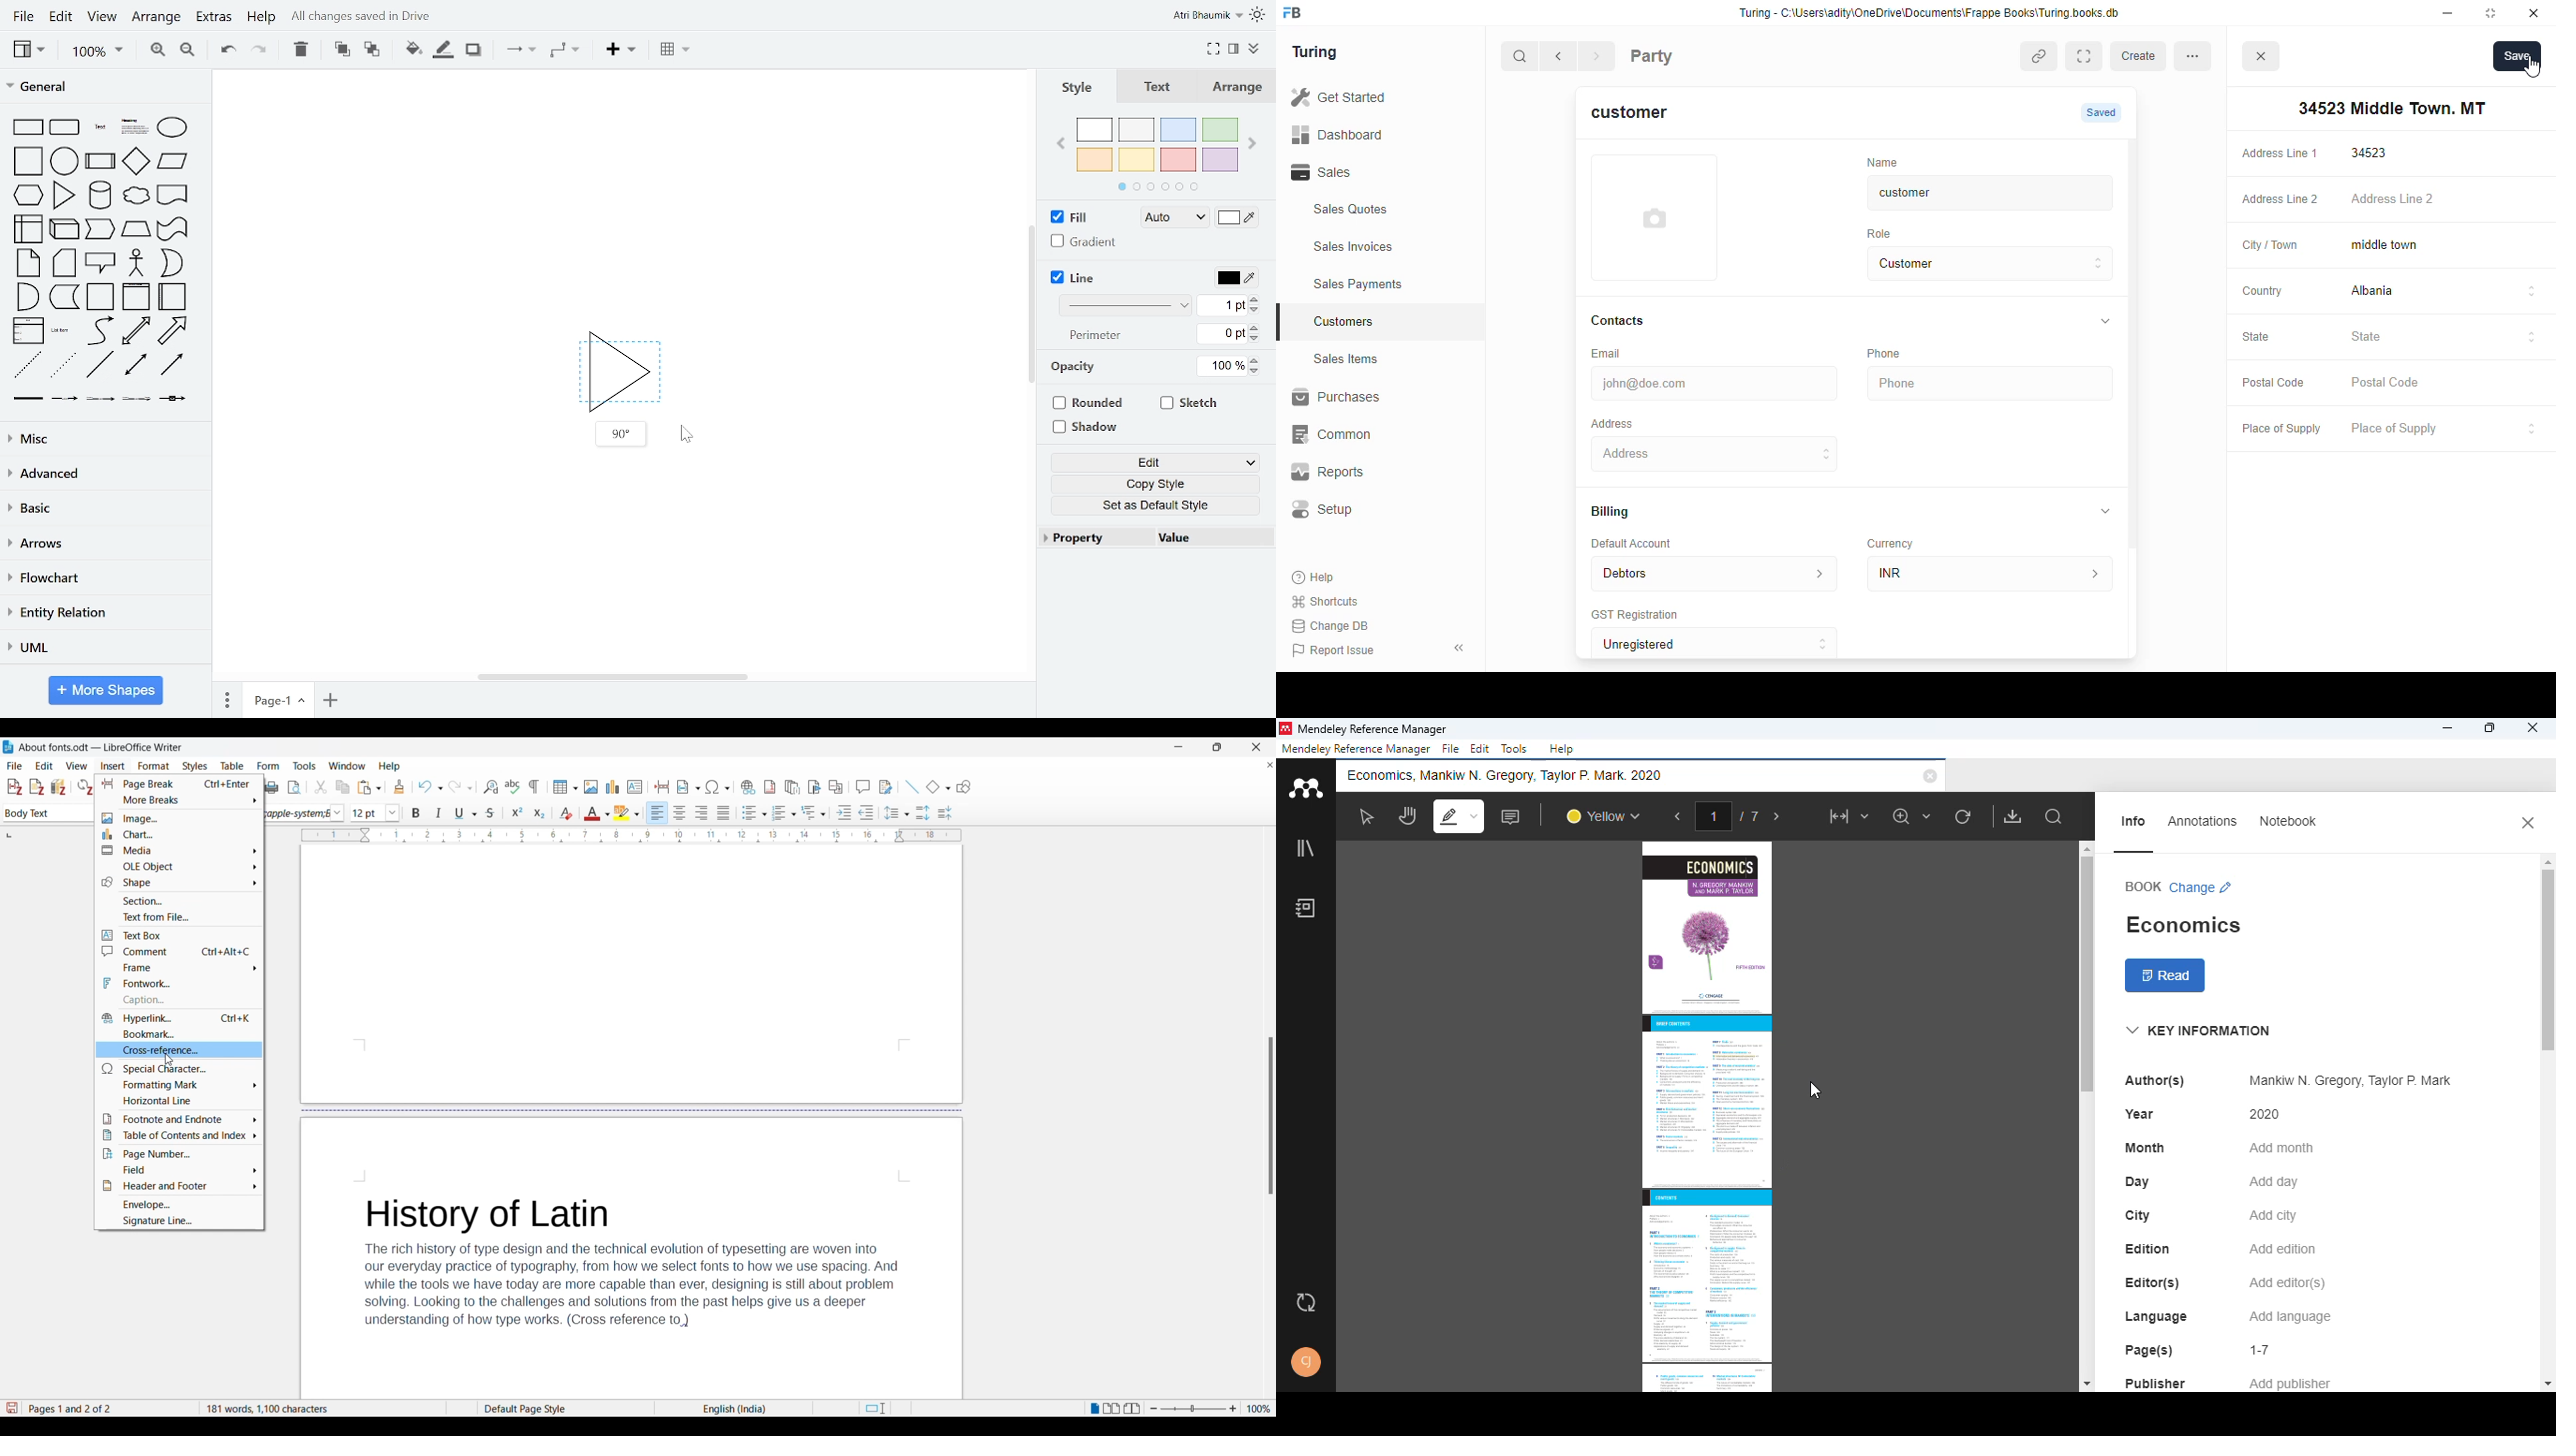 This screenshot has height=1456, width=2576. I want to click on Place of Supply, so click(2277, 430).